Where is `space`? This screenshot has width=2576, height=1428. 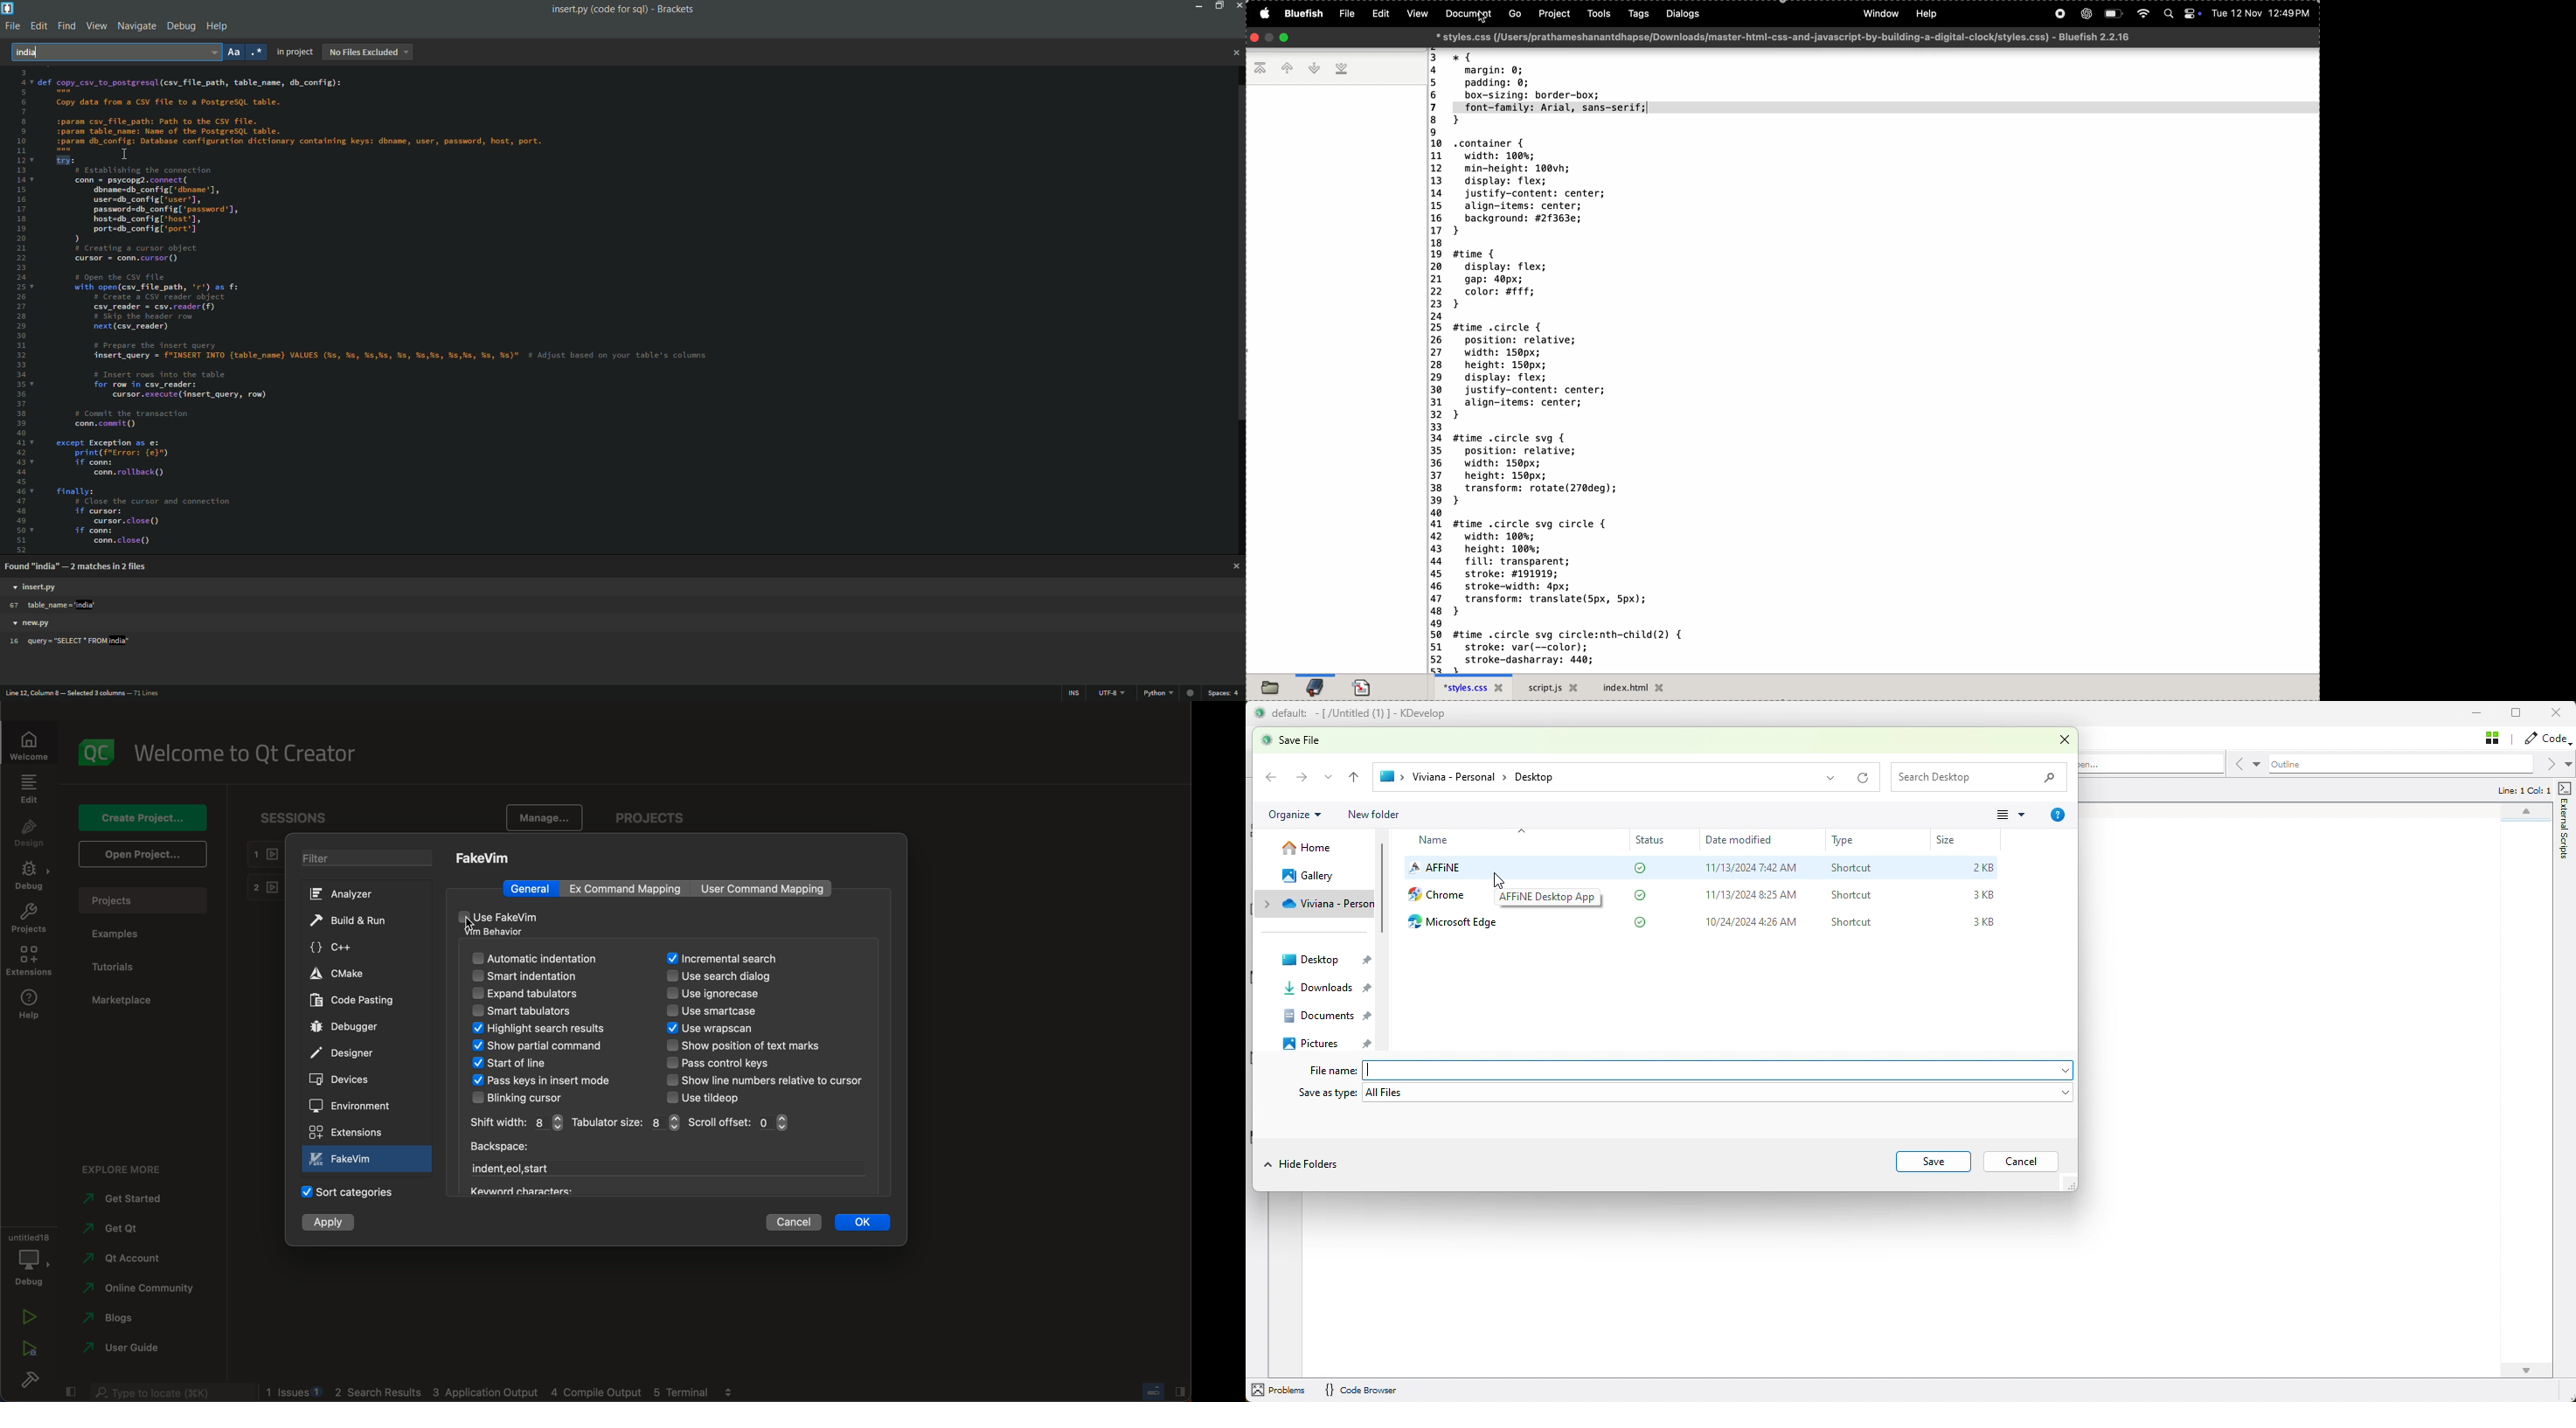 space is located at coordinates (1226, 693).